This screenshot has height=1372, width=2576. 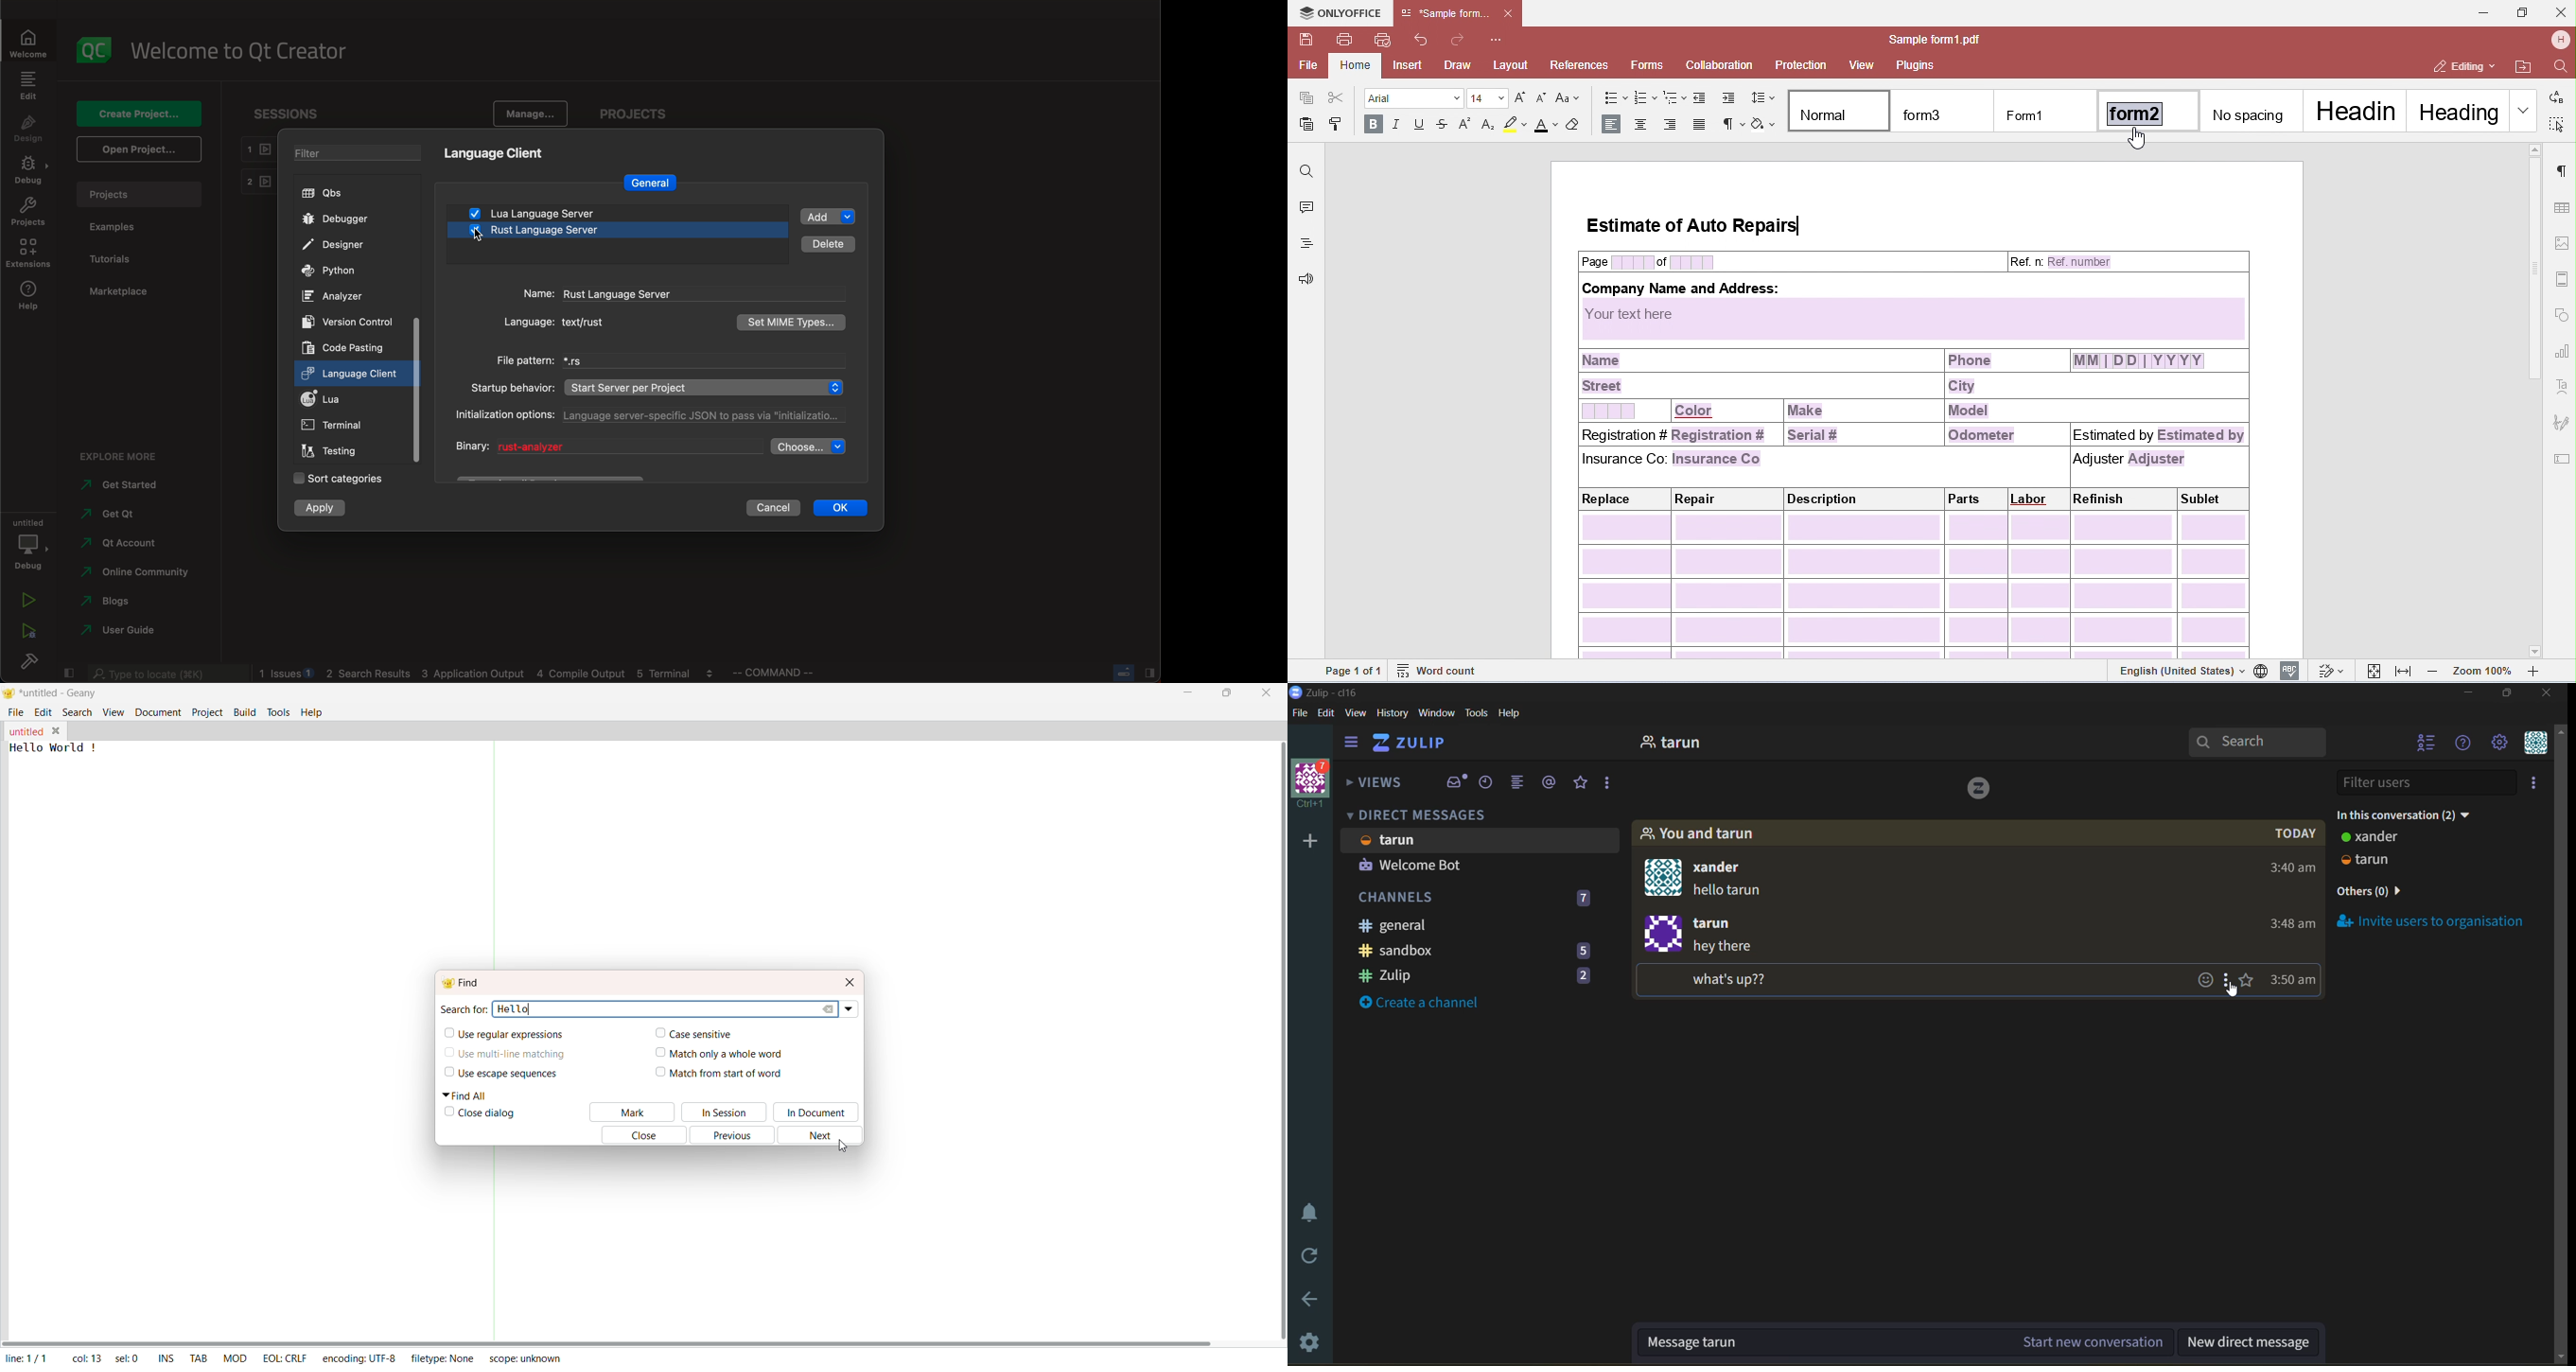 I want to click on message in the current conversation, so click(x=1904, y=1344).